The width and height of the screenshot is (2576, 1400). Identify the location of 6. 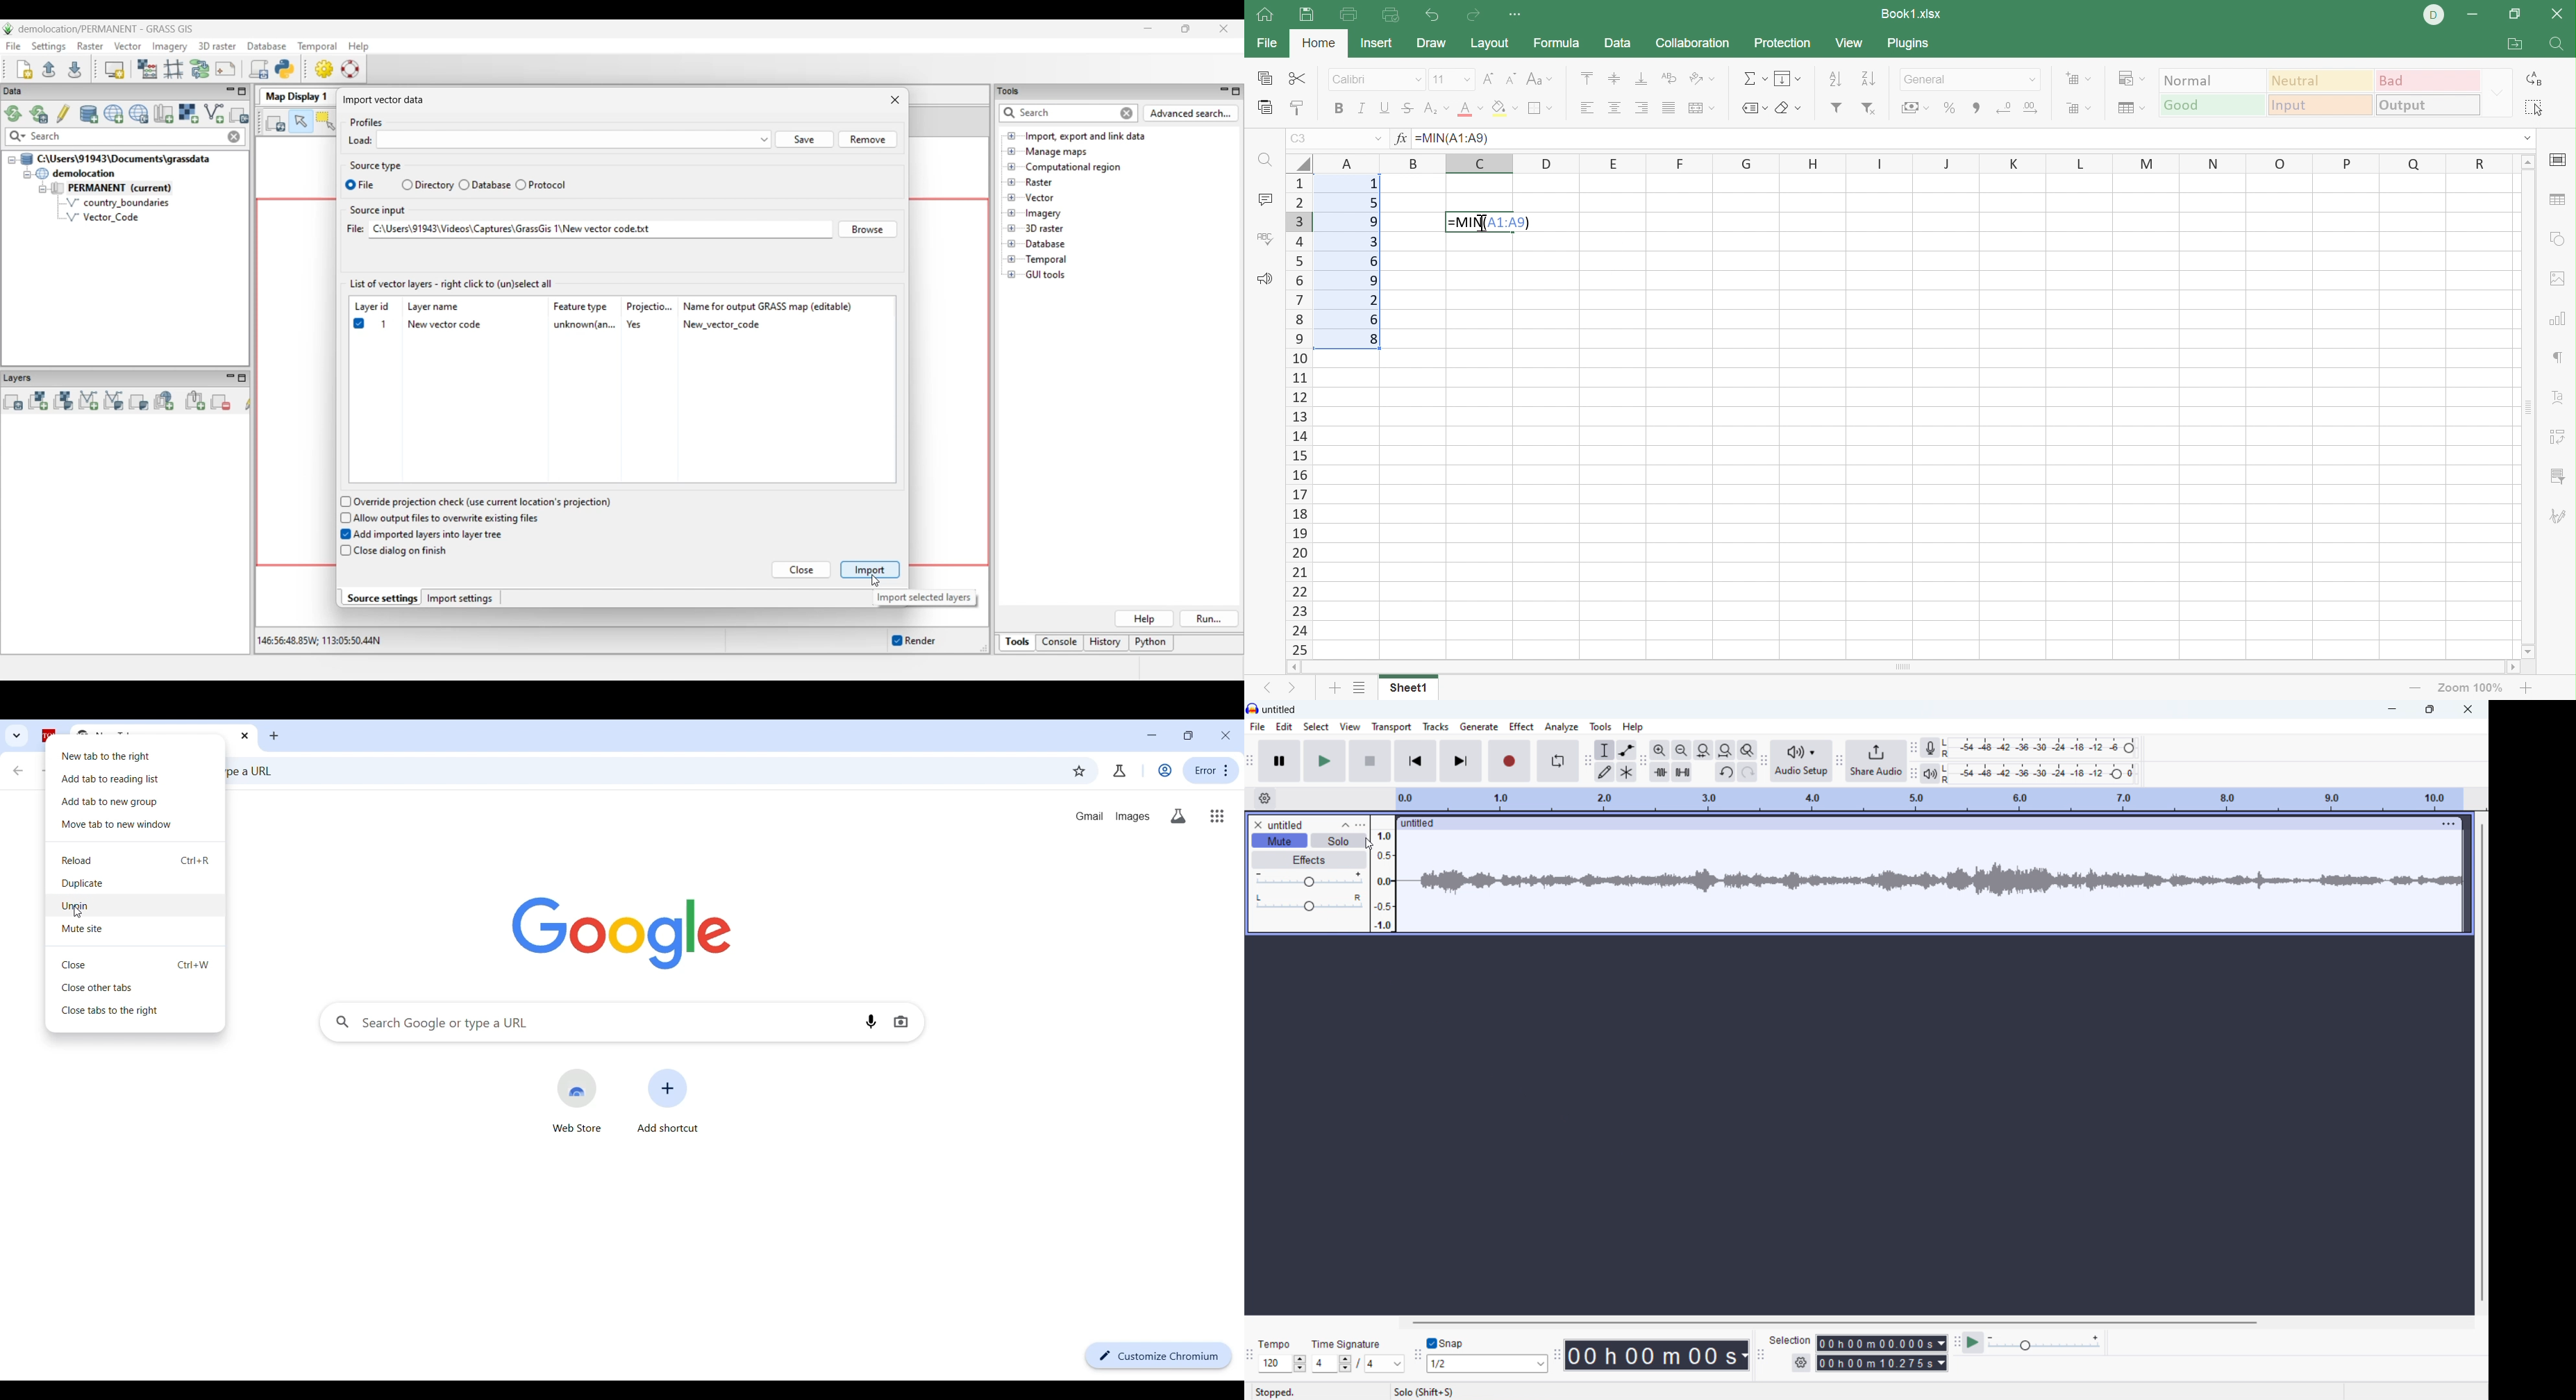
(1375, 262).